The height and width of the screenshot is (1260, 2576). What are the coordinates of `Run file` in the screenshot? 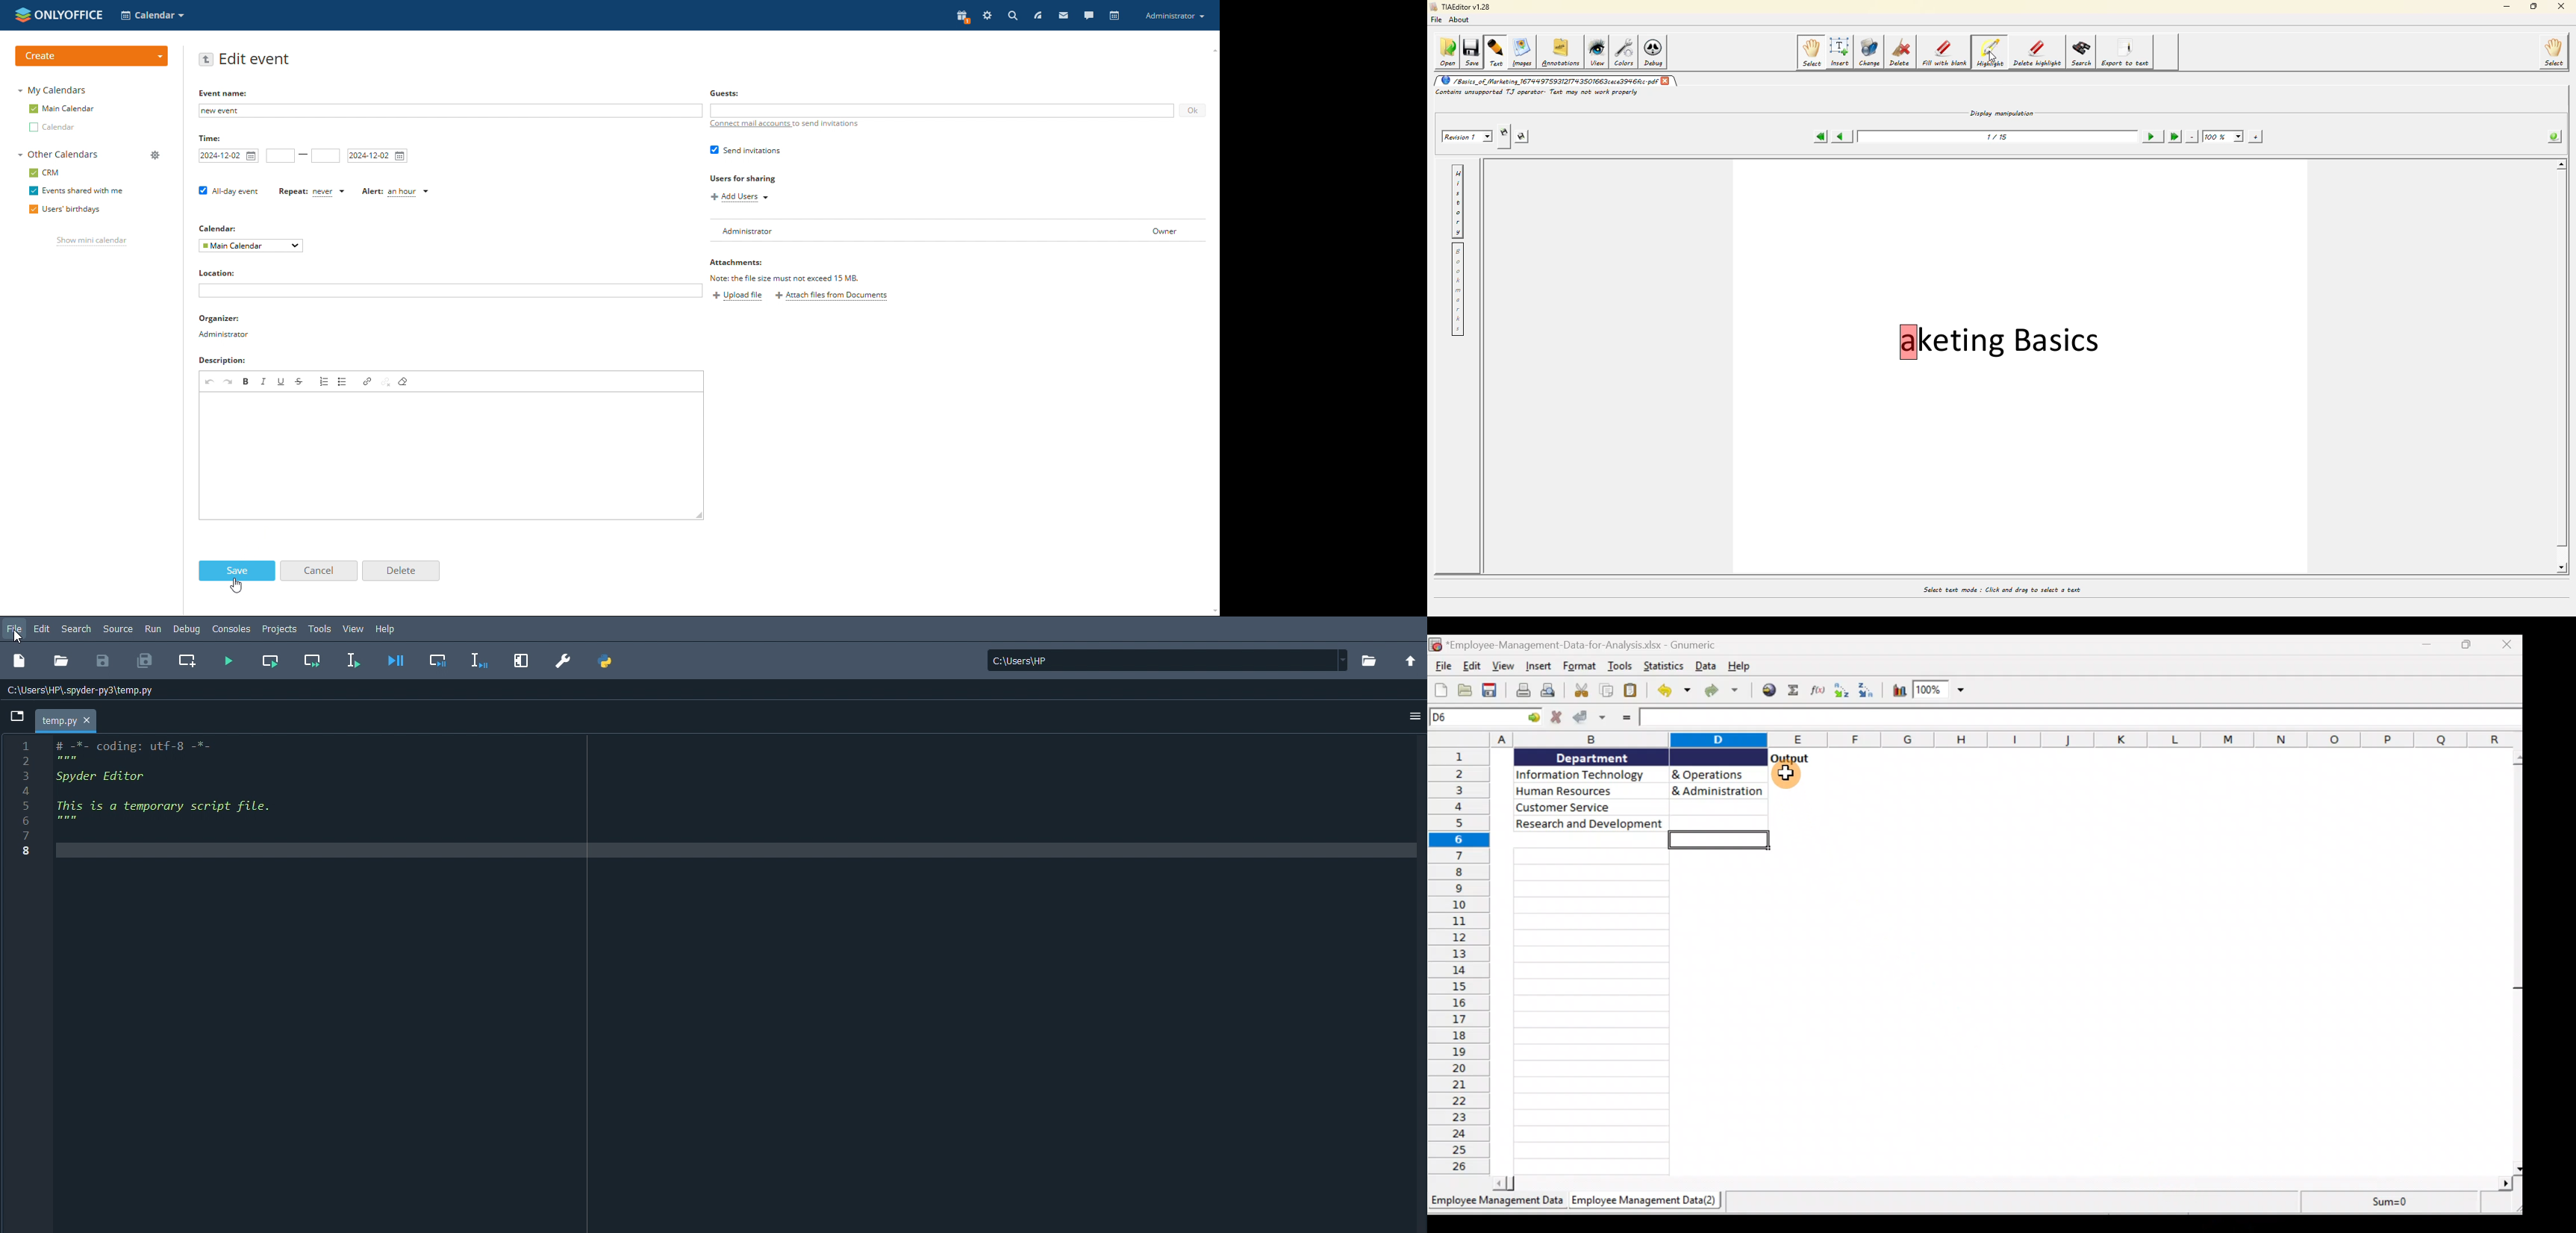 It's located at (228, 662).